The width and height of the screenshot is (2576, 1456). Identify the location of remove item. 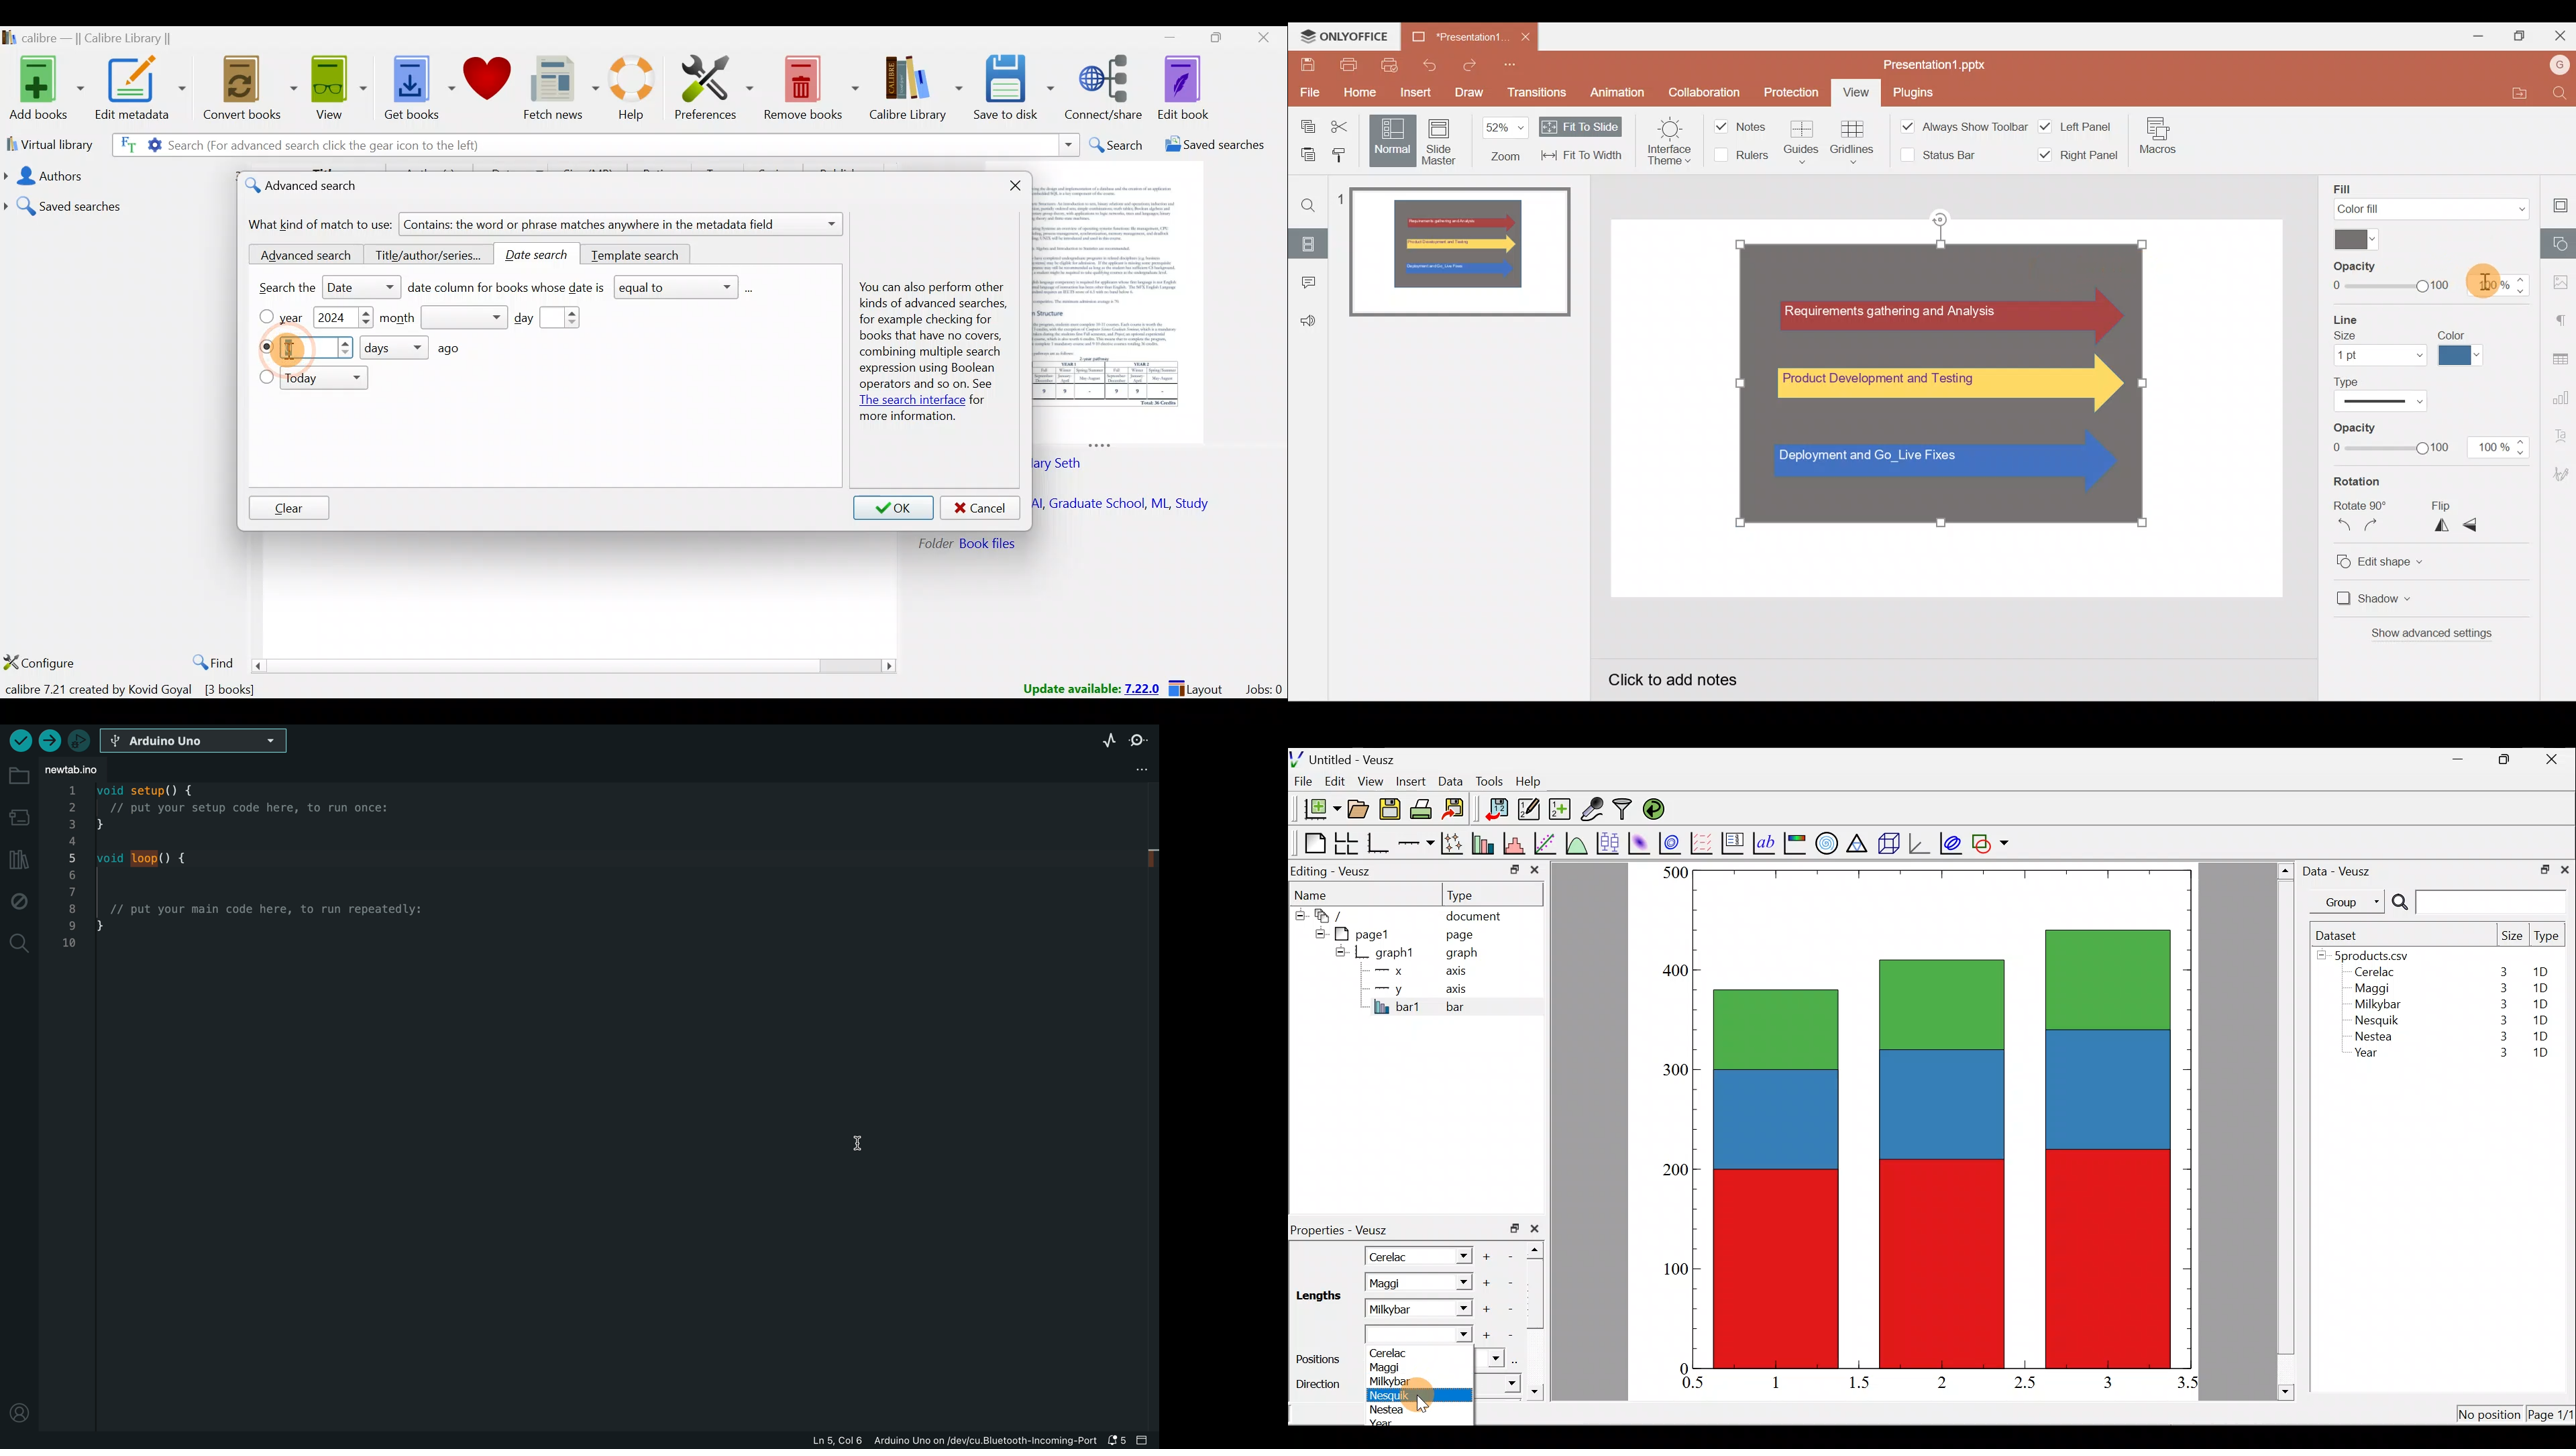
(1509, 1283).